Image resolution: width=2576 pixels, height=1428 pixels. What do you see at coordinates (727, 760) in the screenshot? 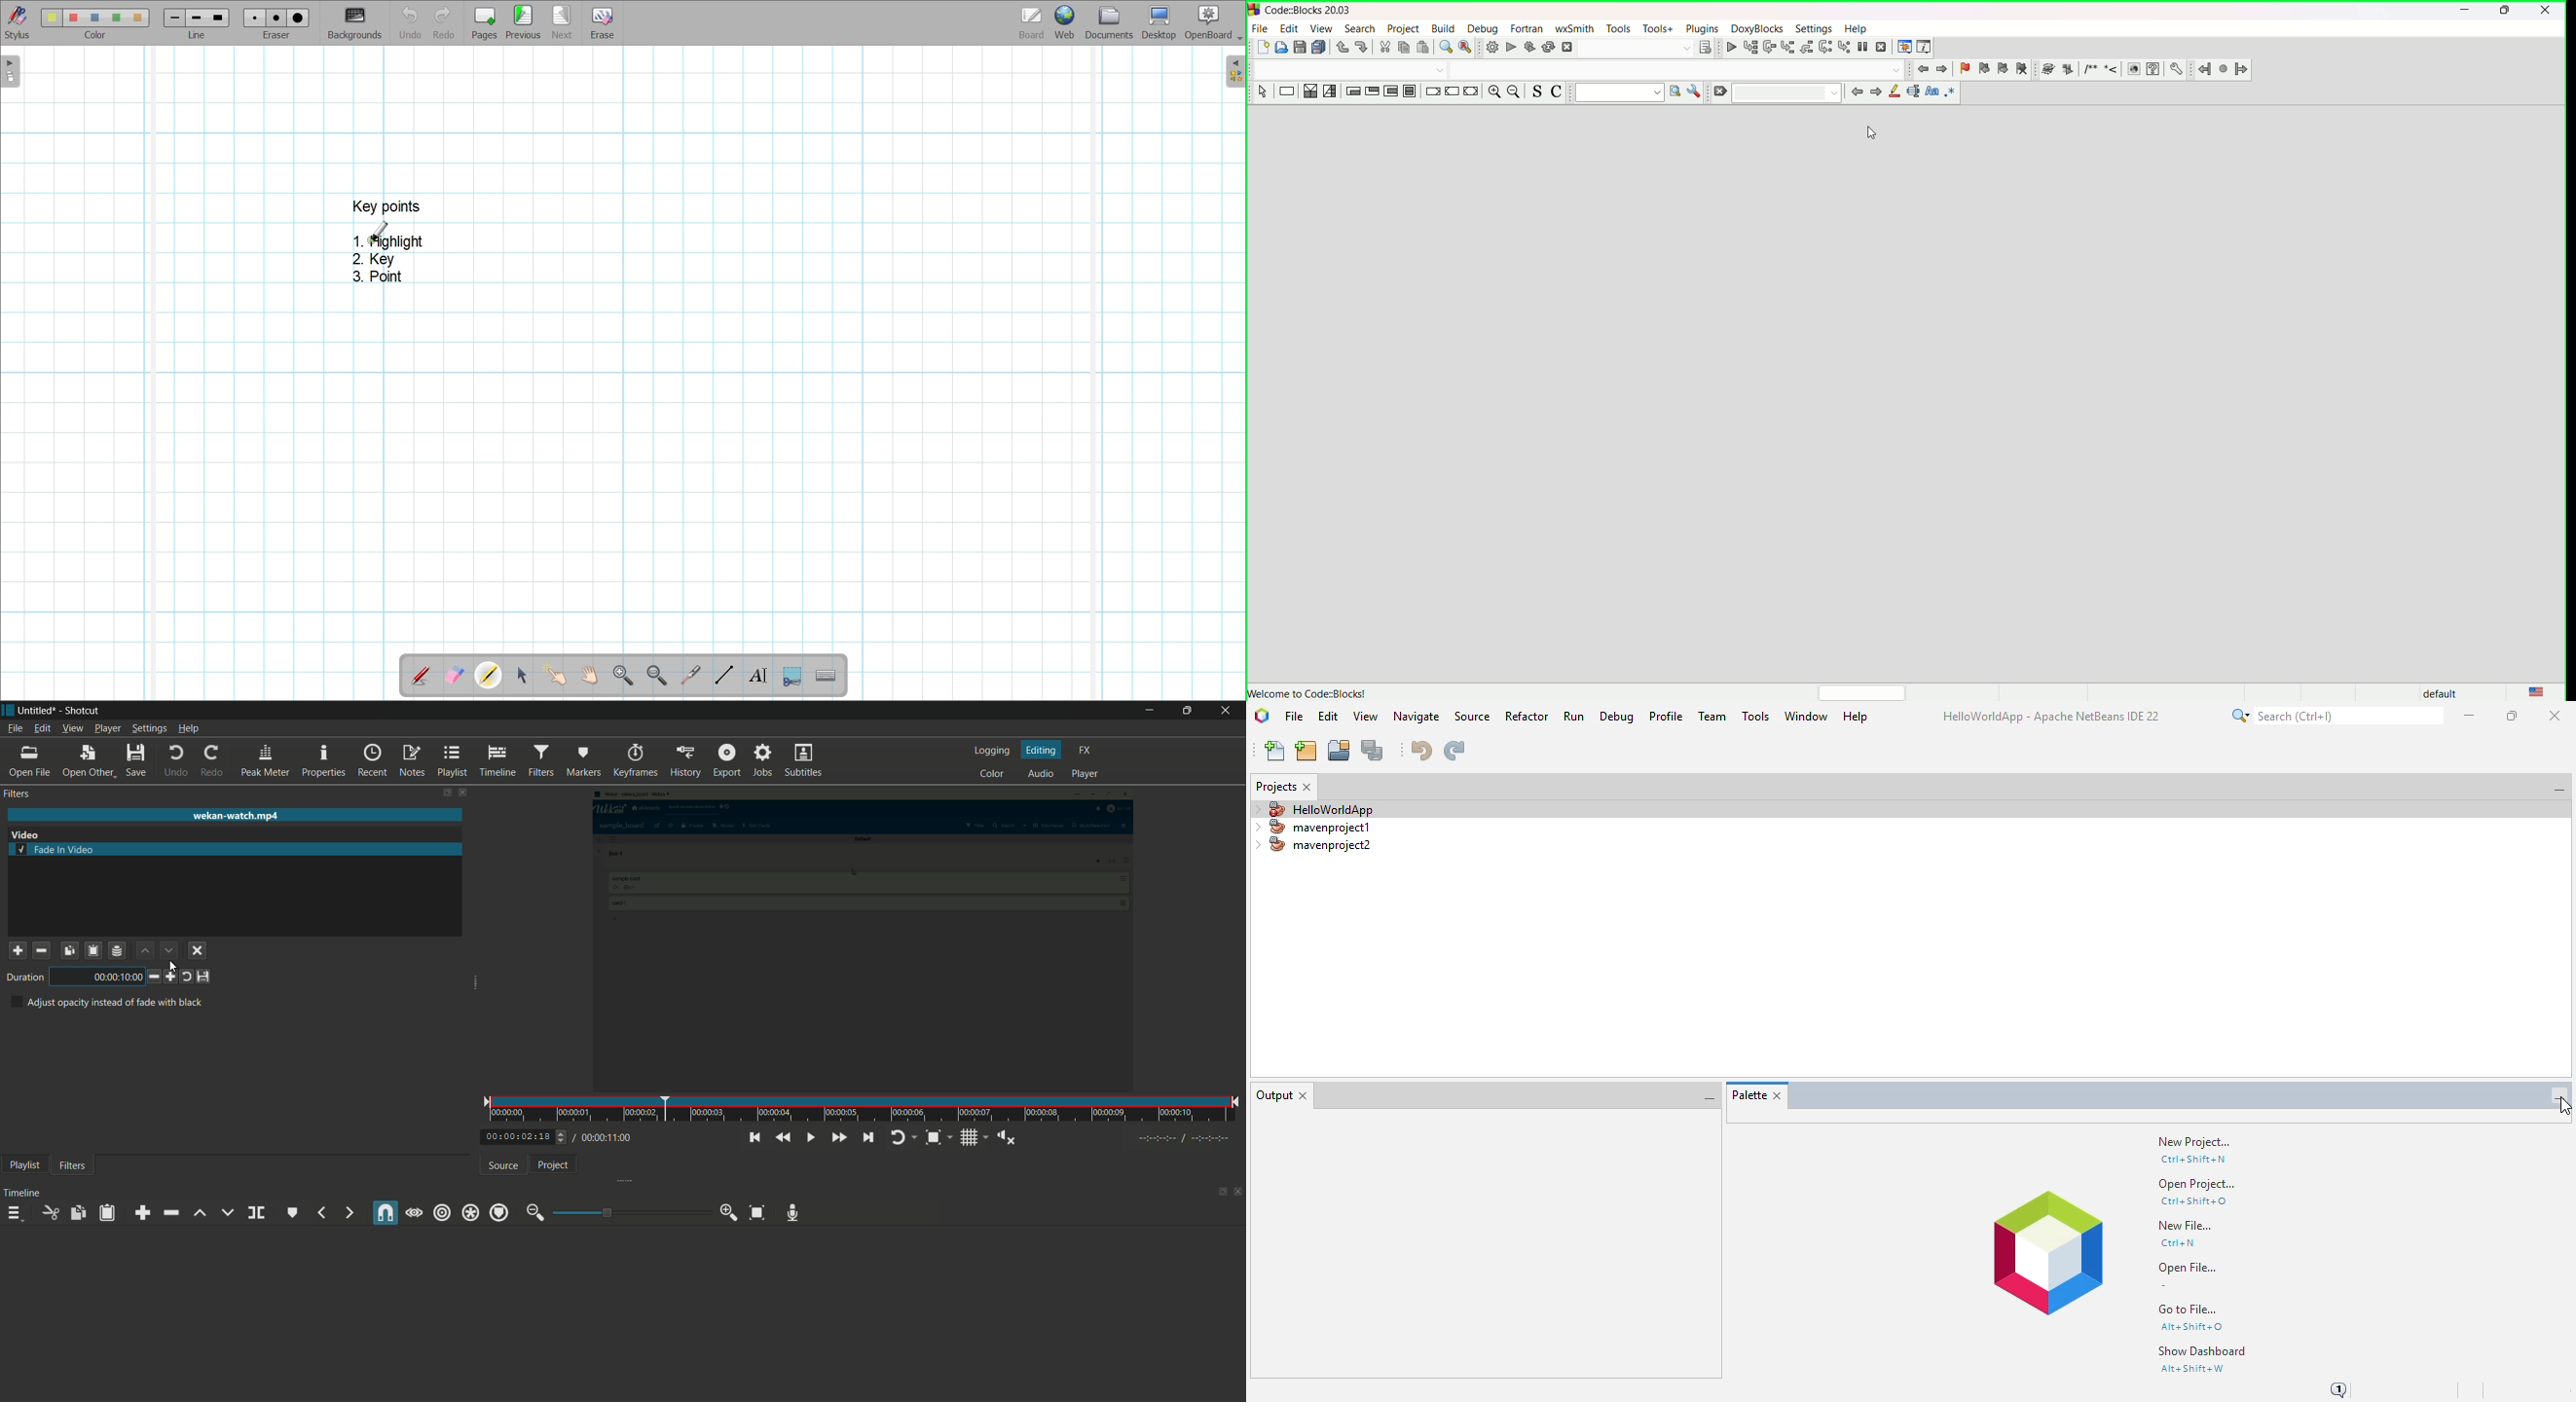
I see `export` at bounding box center [727, 760].